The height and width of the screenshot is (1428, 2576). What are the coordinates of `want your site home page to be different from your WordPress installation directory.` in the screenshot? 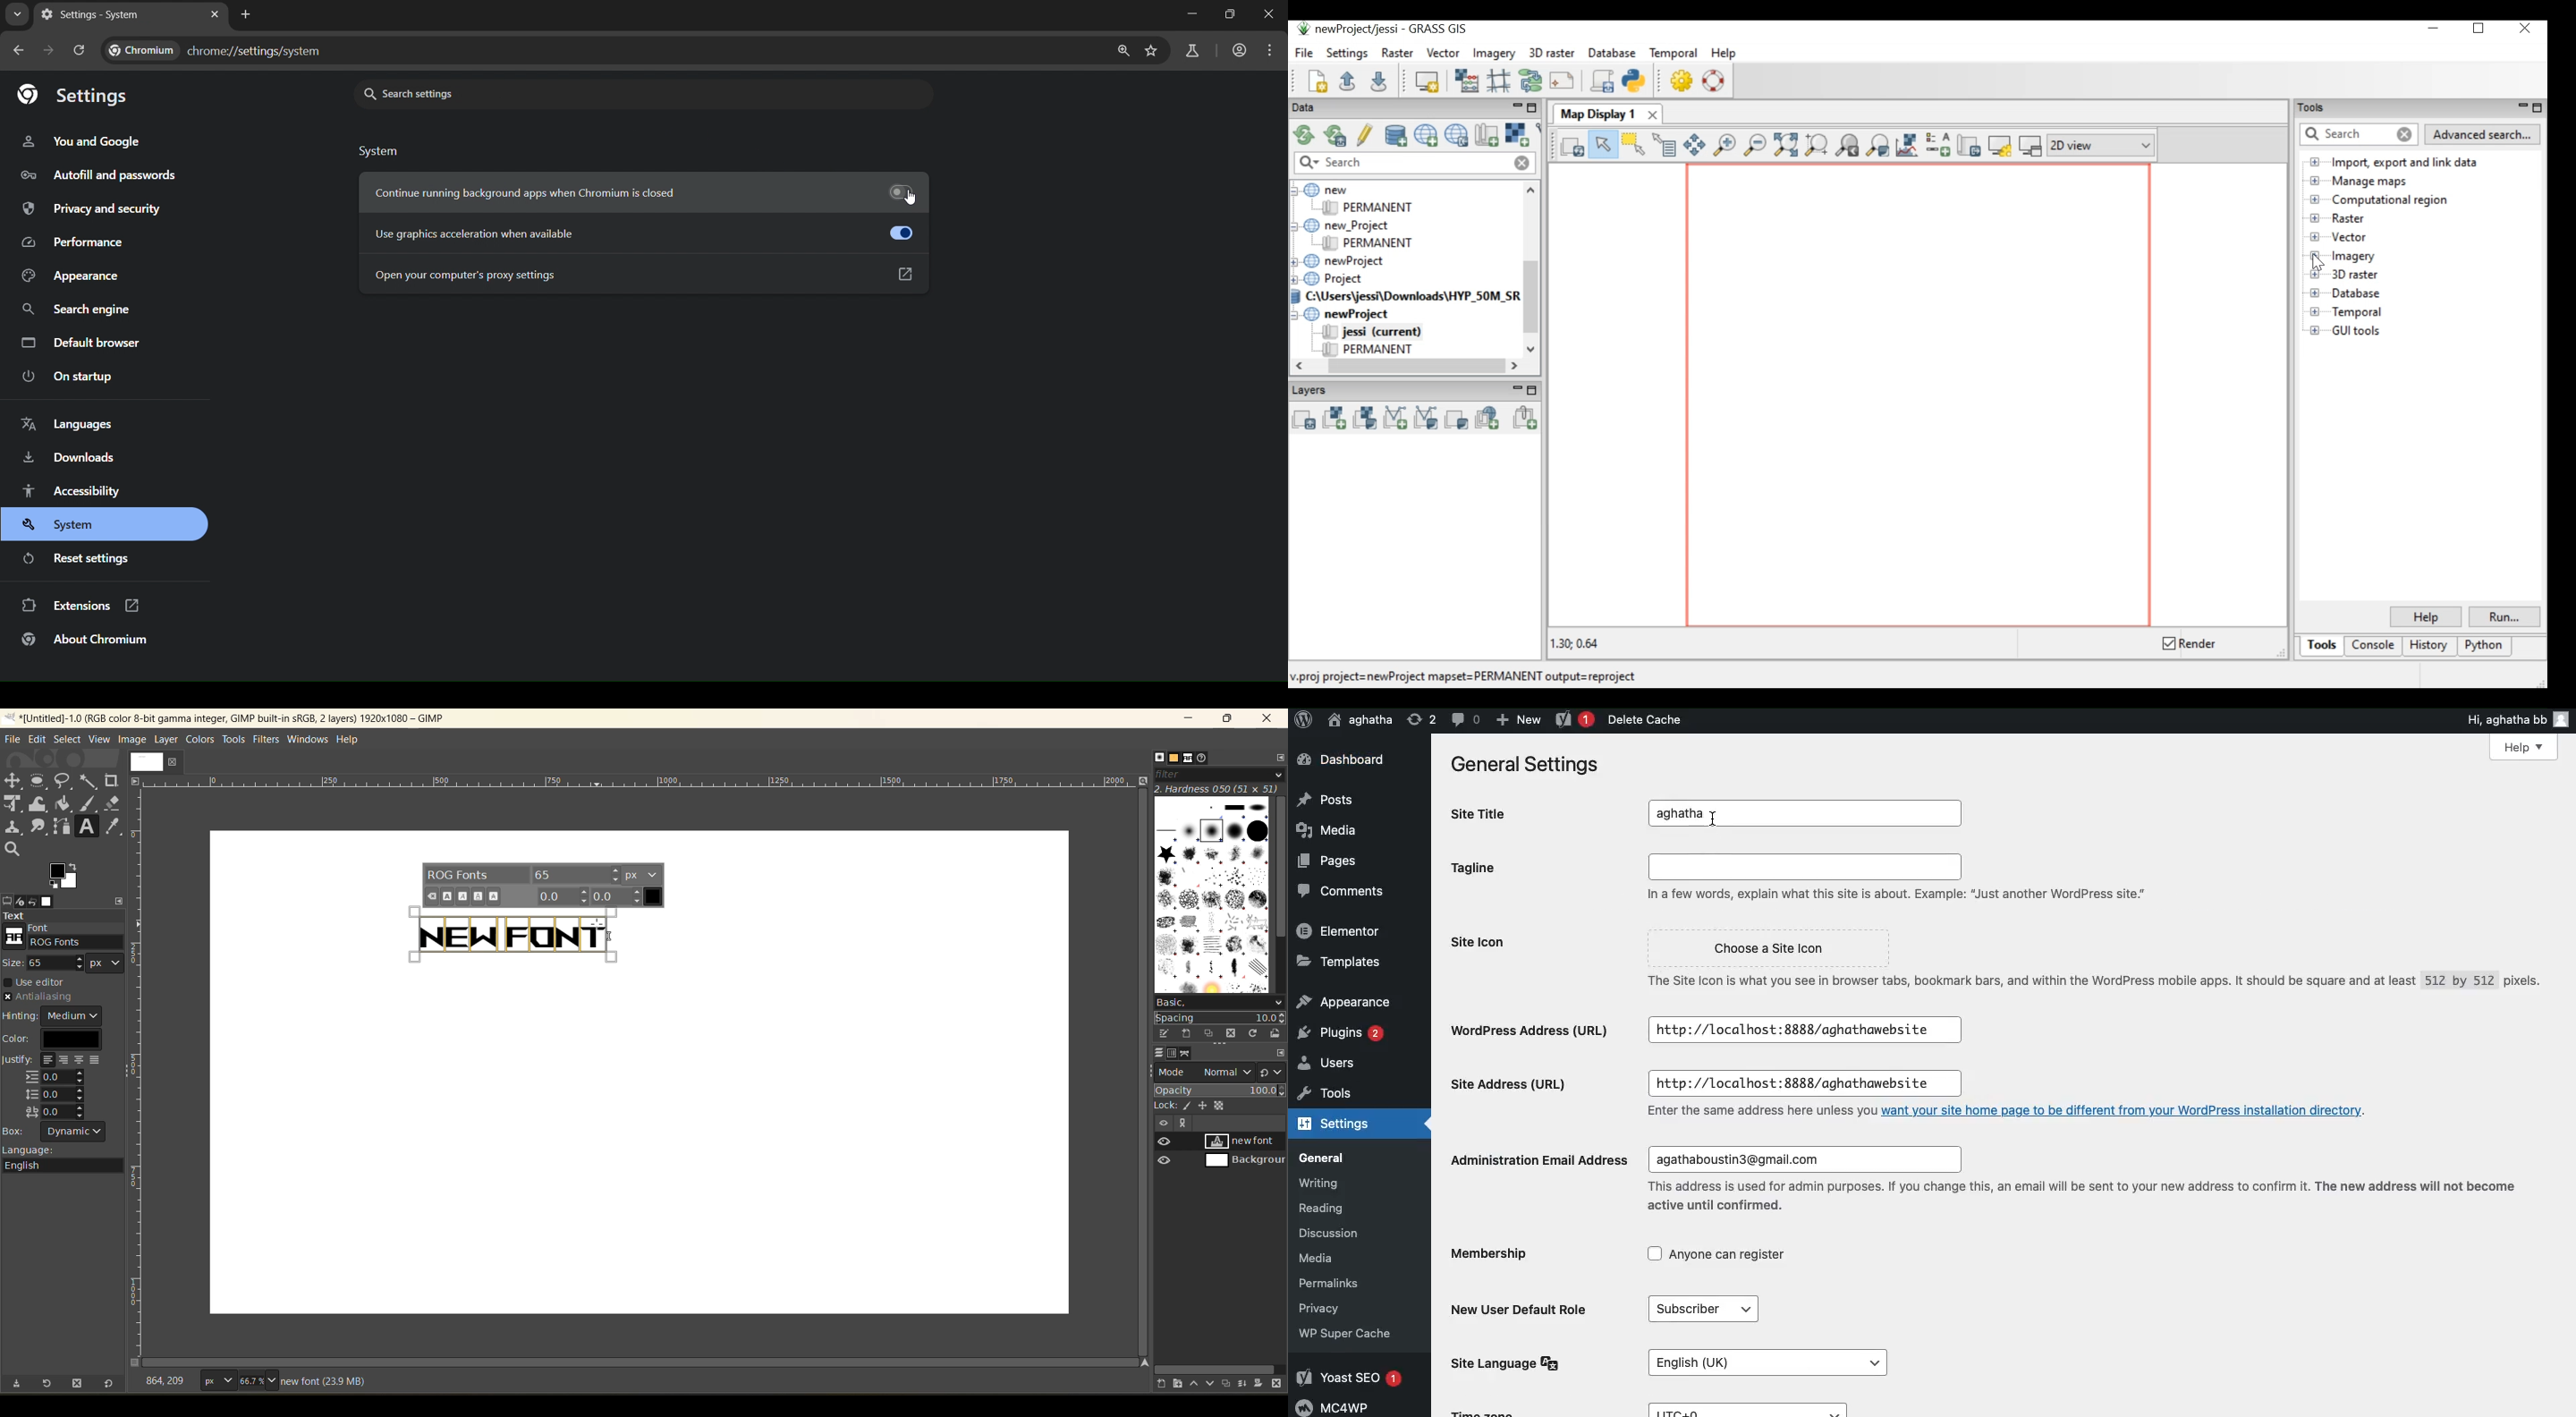 It's located at (2129, 1111).